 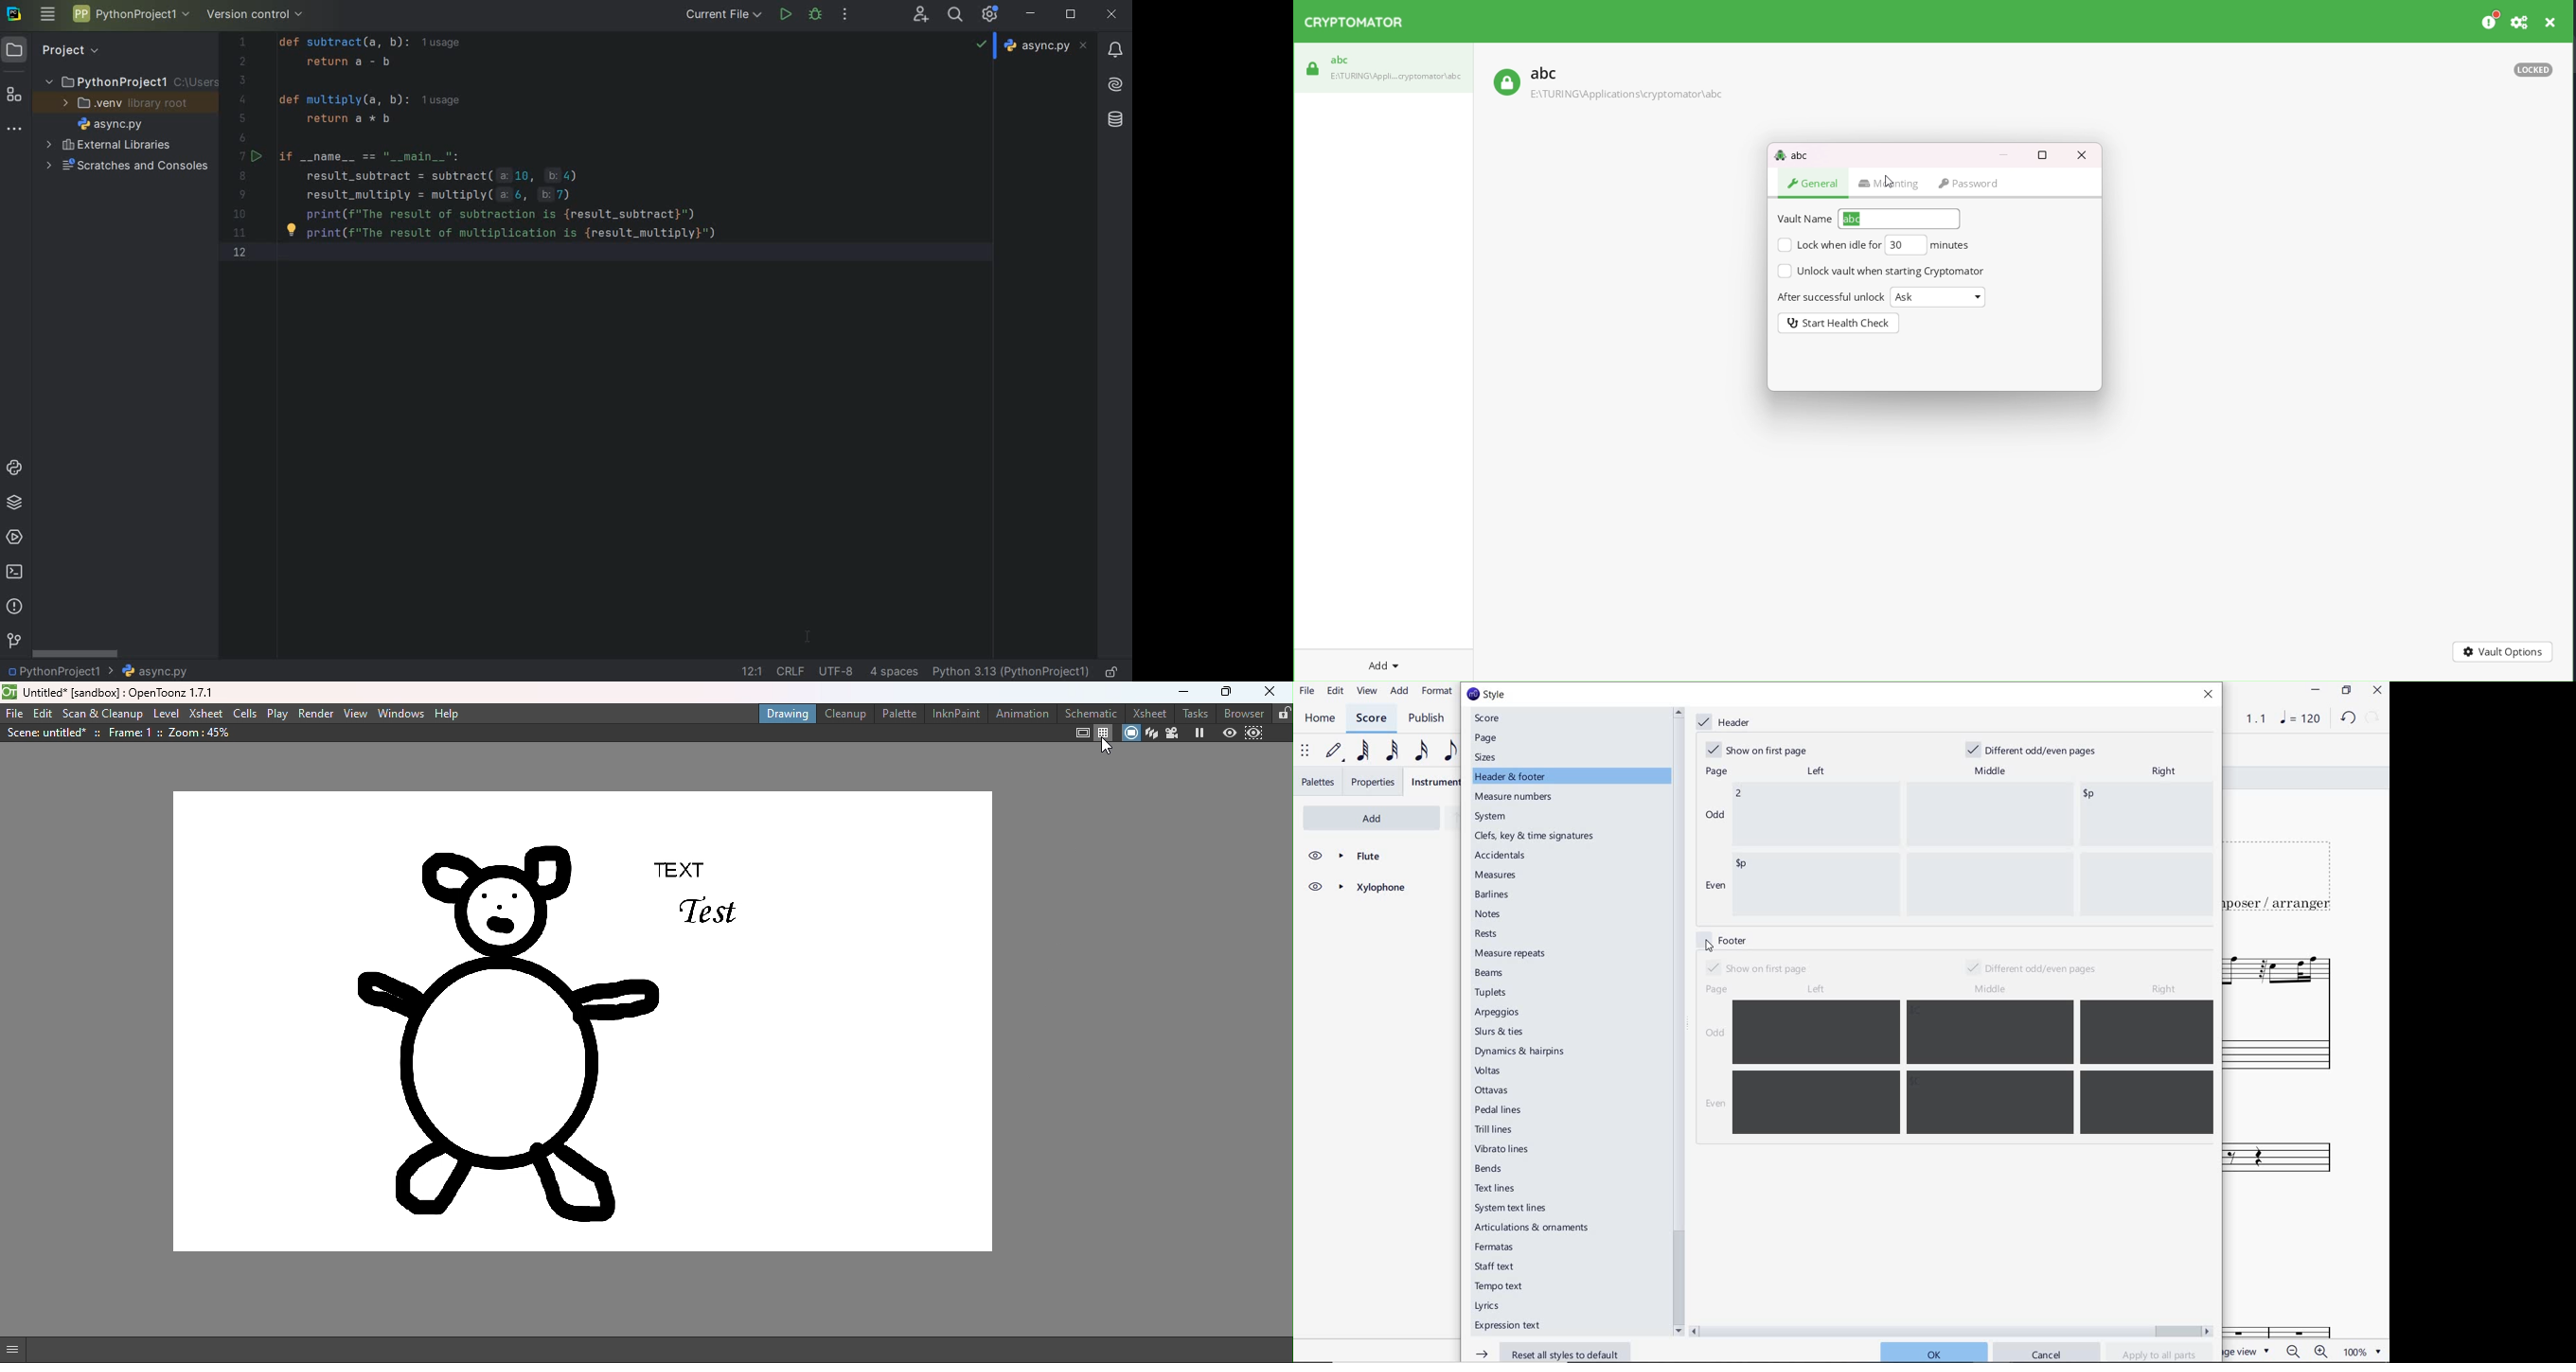 I want to click on rests, so click(x=1498, y=934).